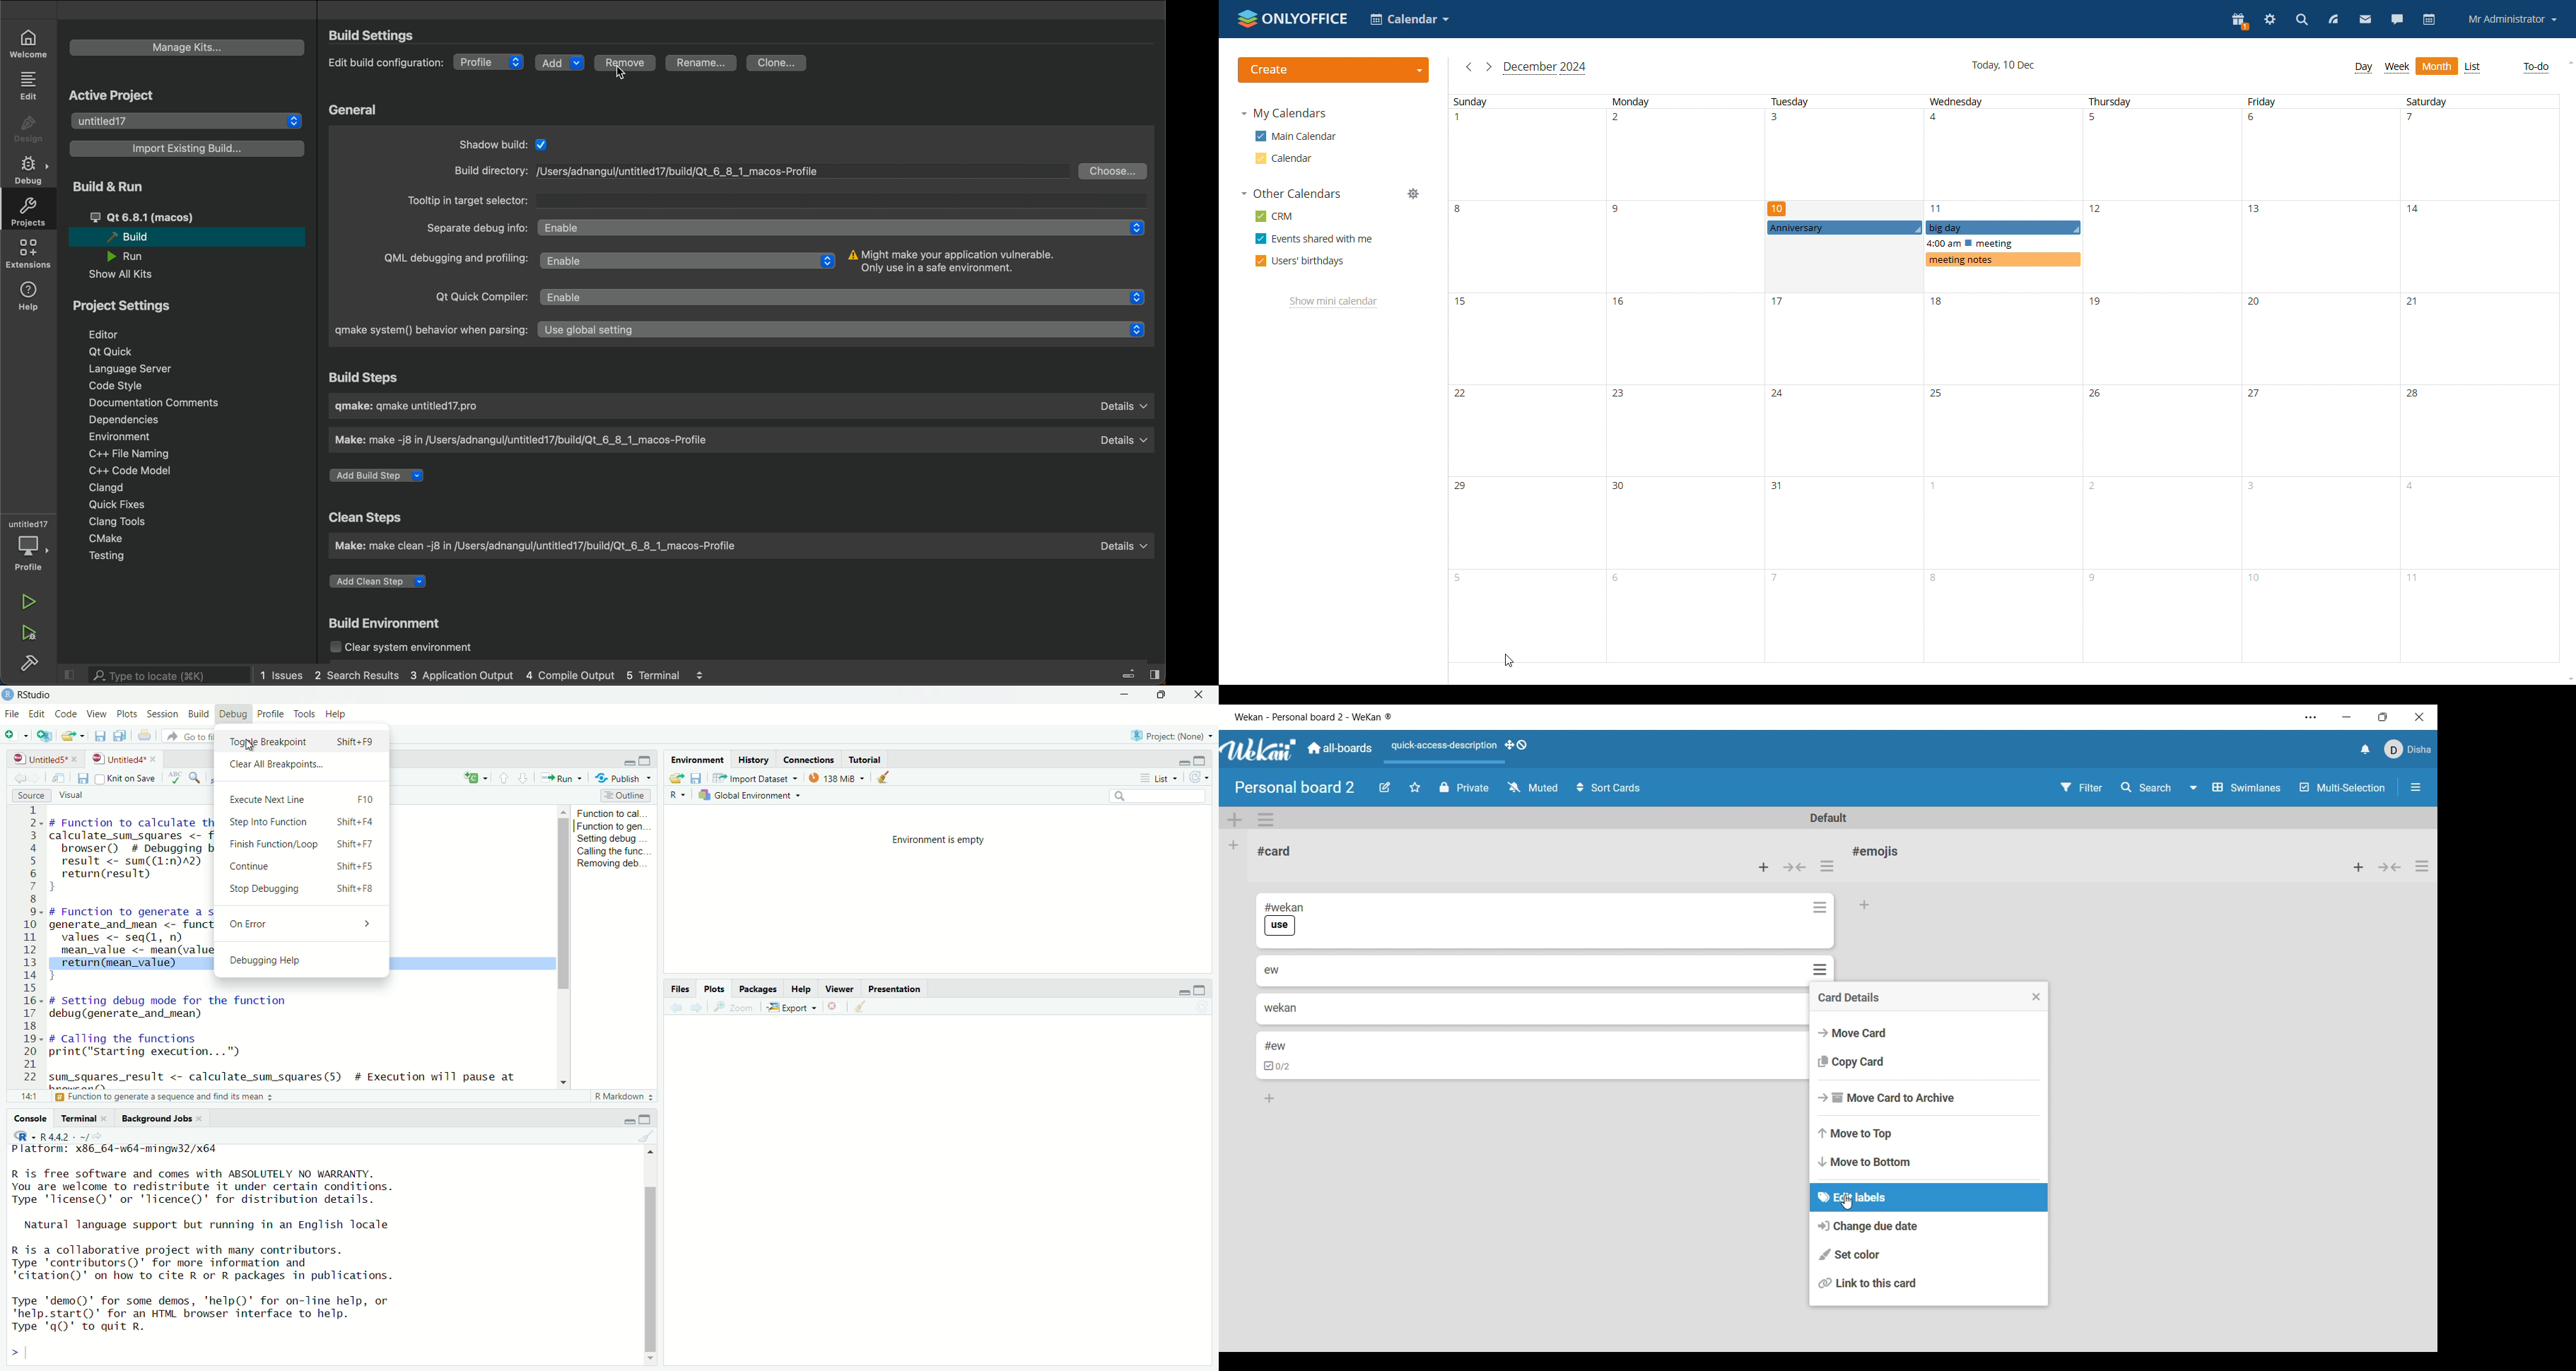 Image resolution: width=2576 pixels, height=1372 pixels. What do you see at coordinates (304, 922) in the screenshot?
I see `On Error` at bounding box center [304, 922].